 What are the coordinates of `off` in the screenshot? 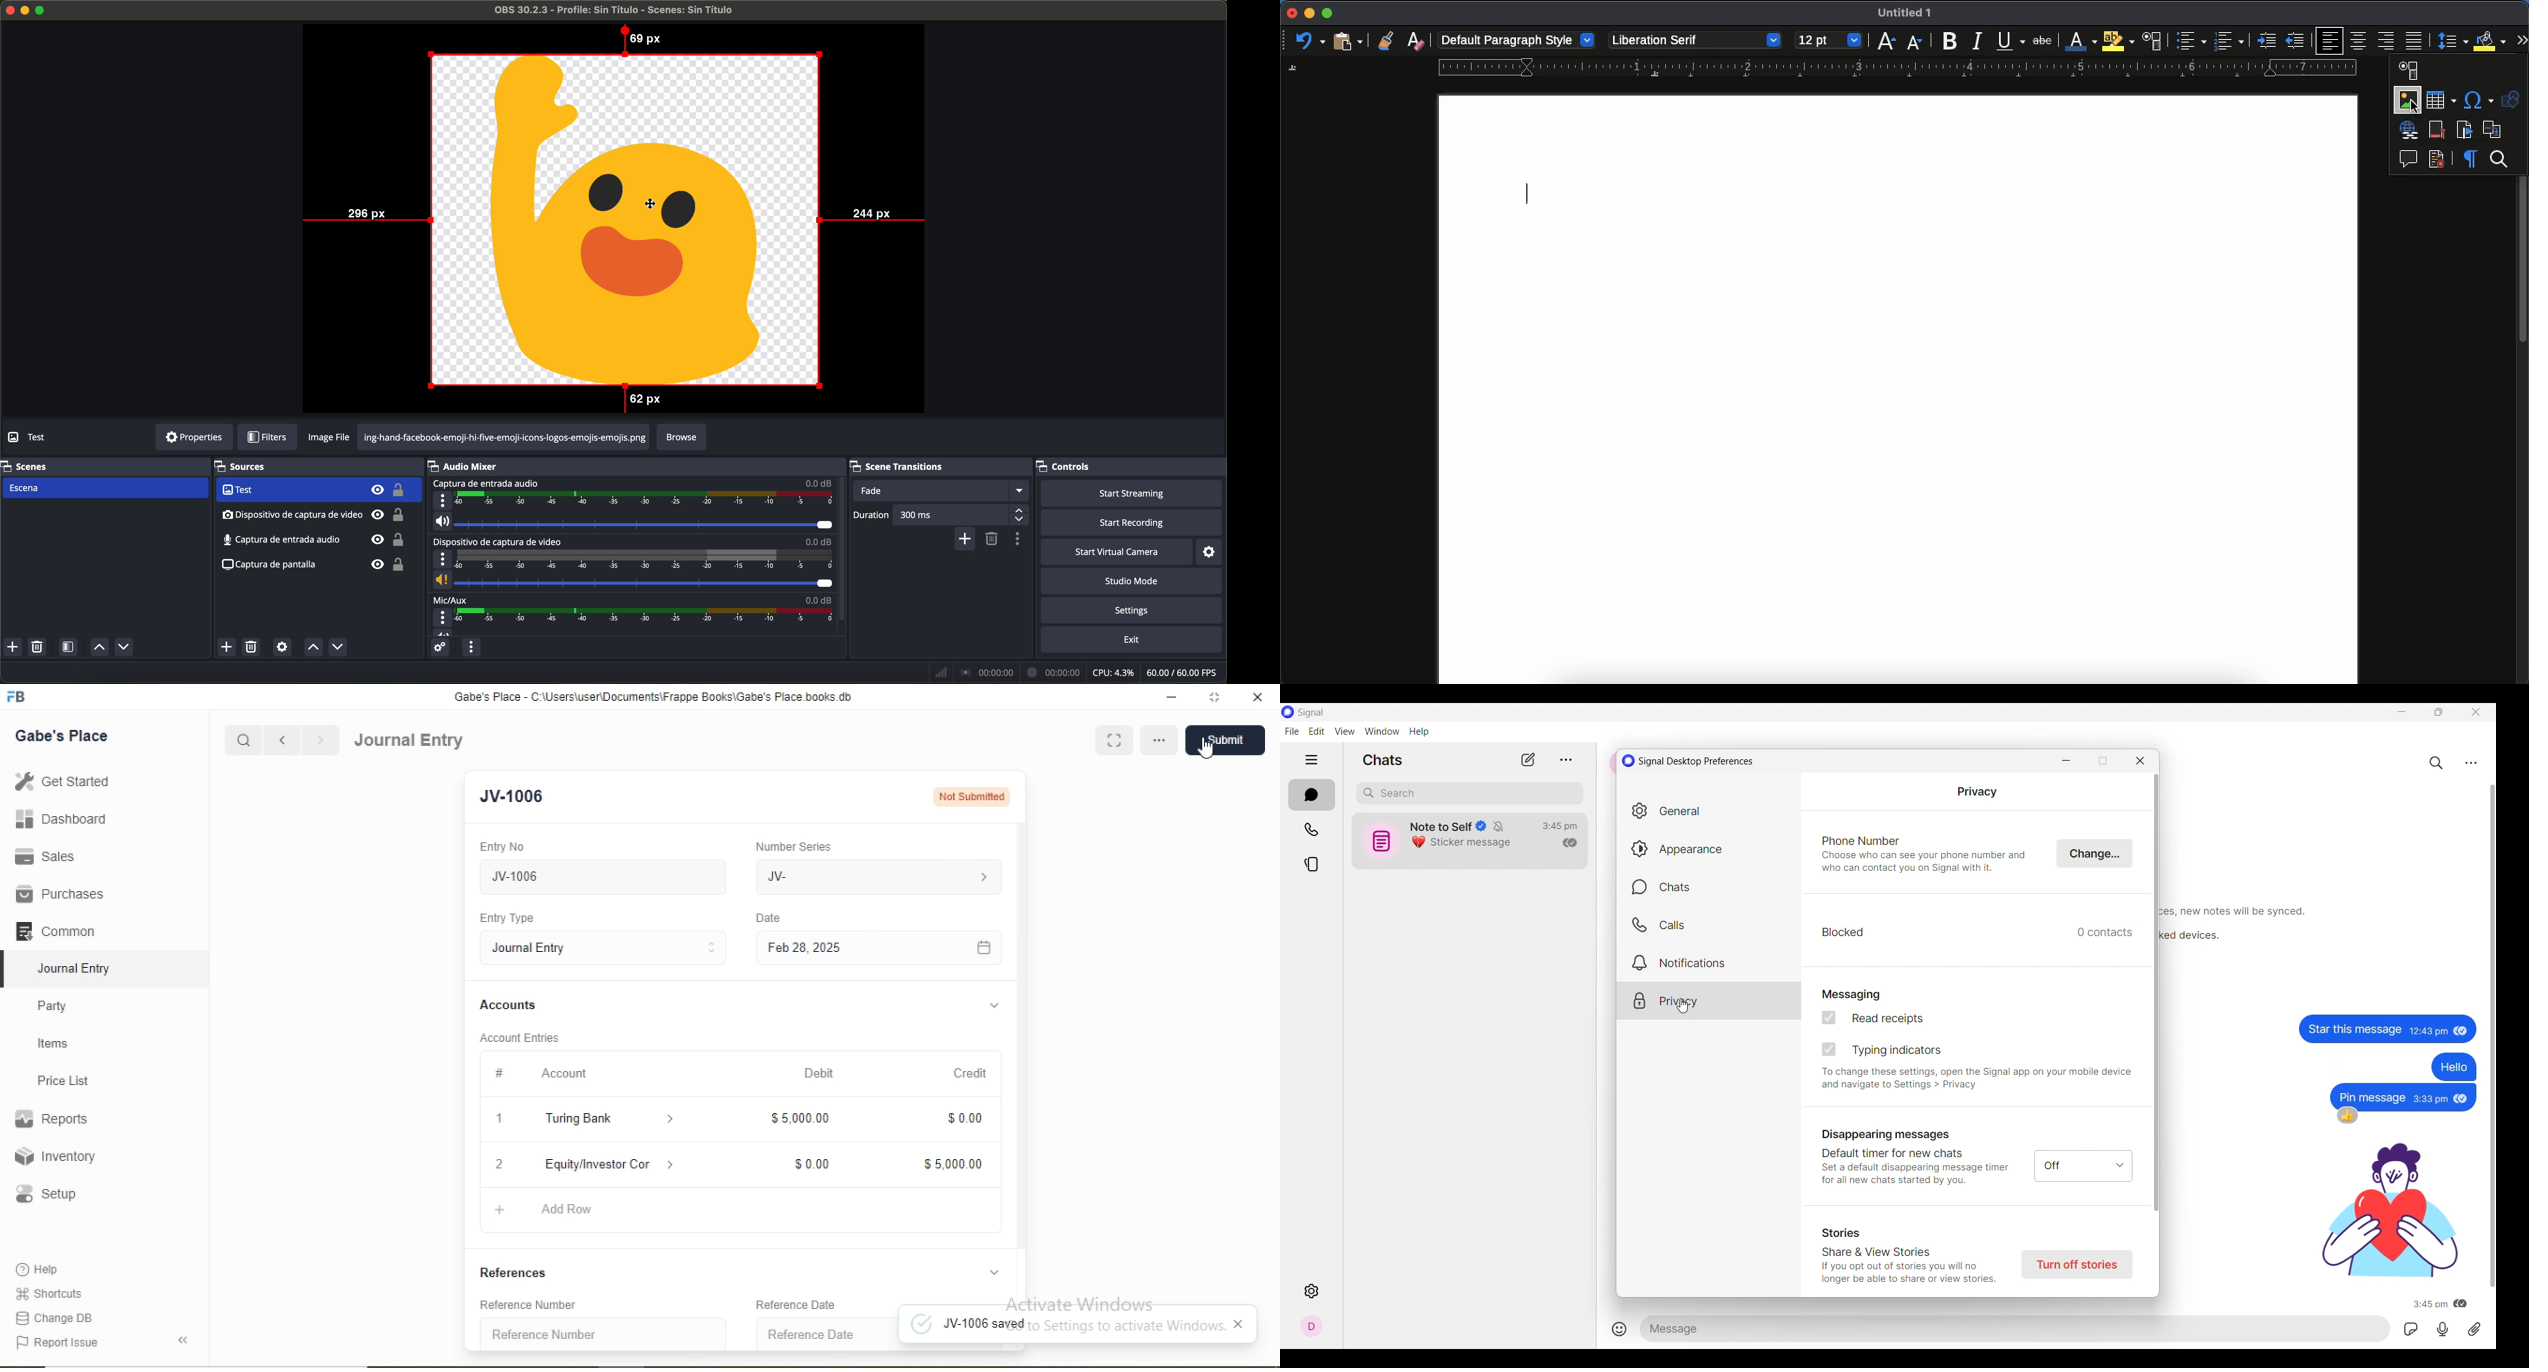 It's located at (2085, 1167).